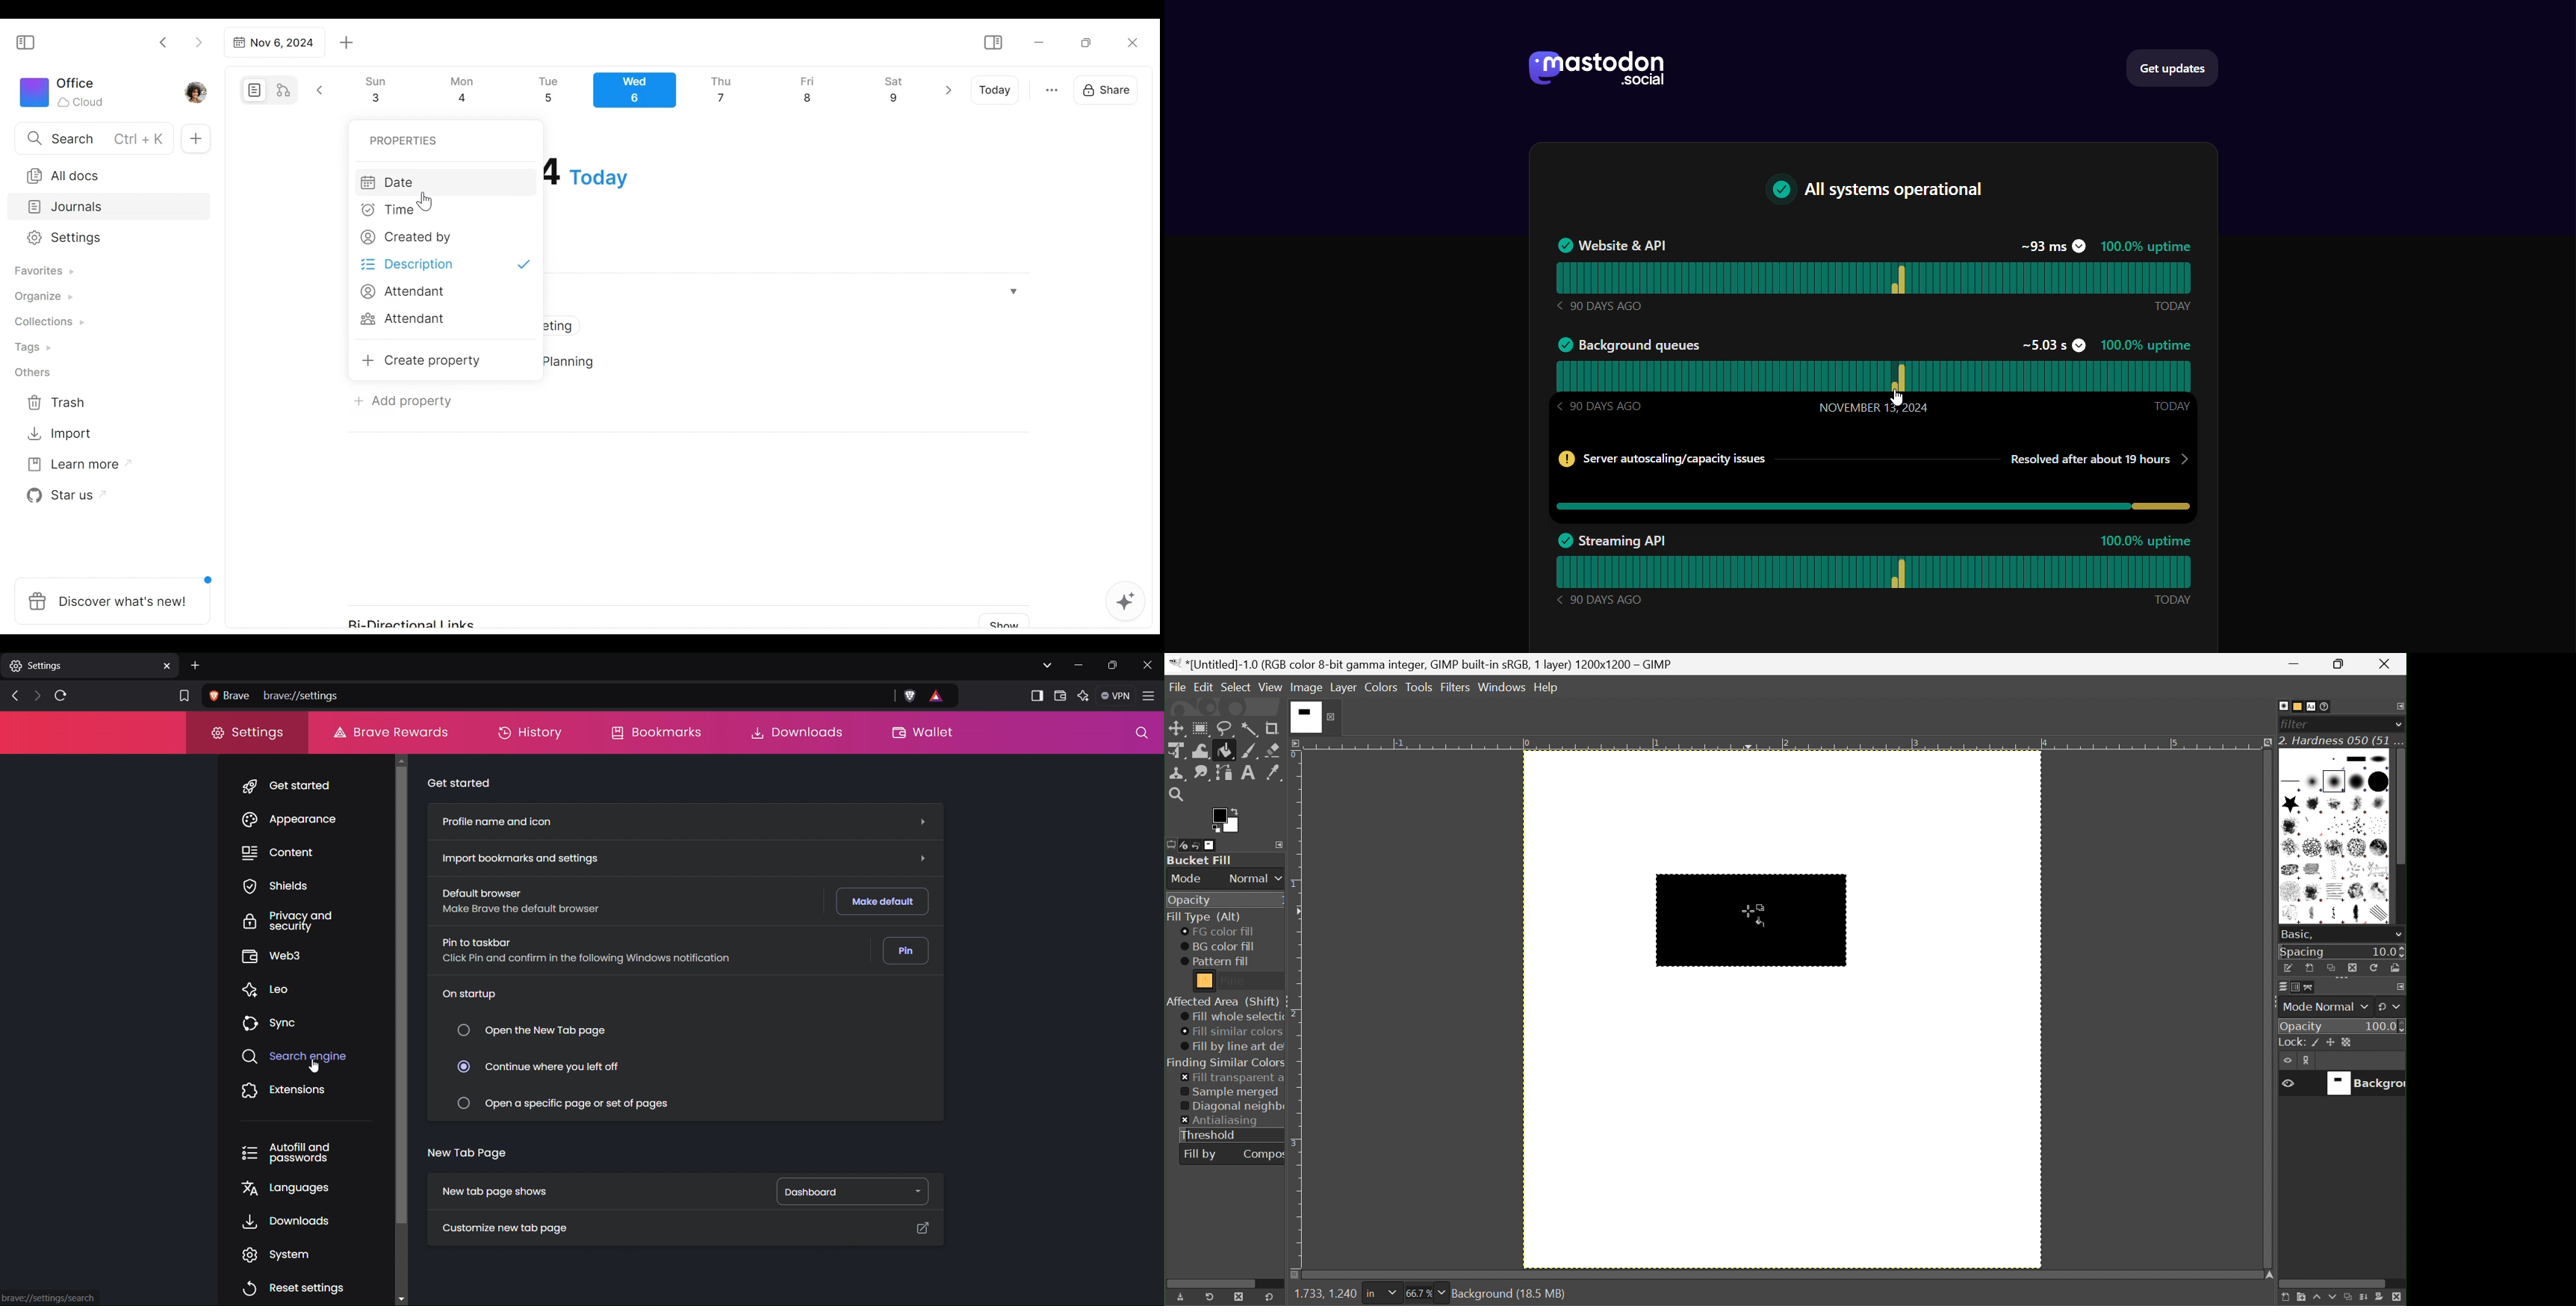  Describe the element at coordinates (2287, 1082) in the screenshot. I see `Eye` at that location.